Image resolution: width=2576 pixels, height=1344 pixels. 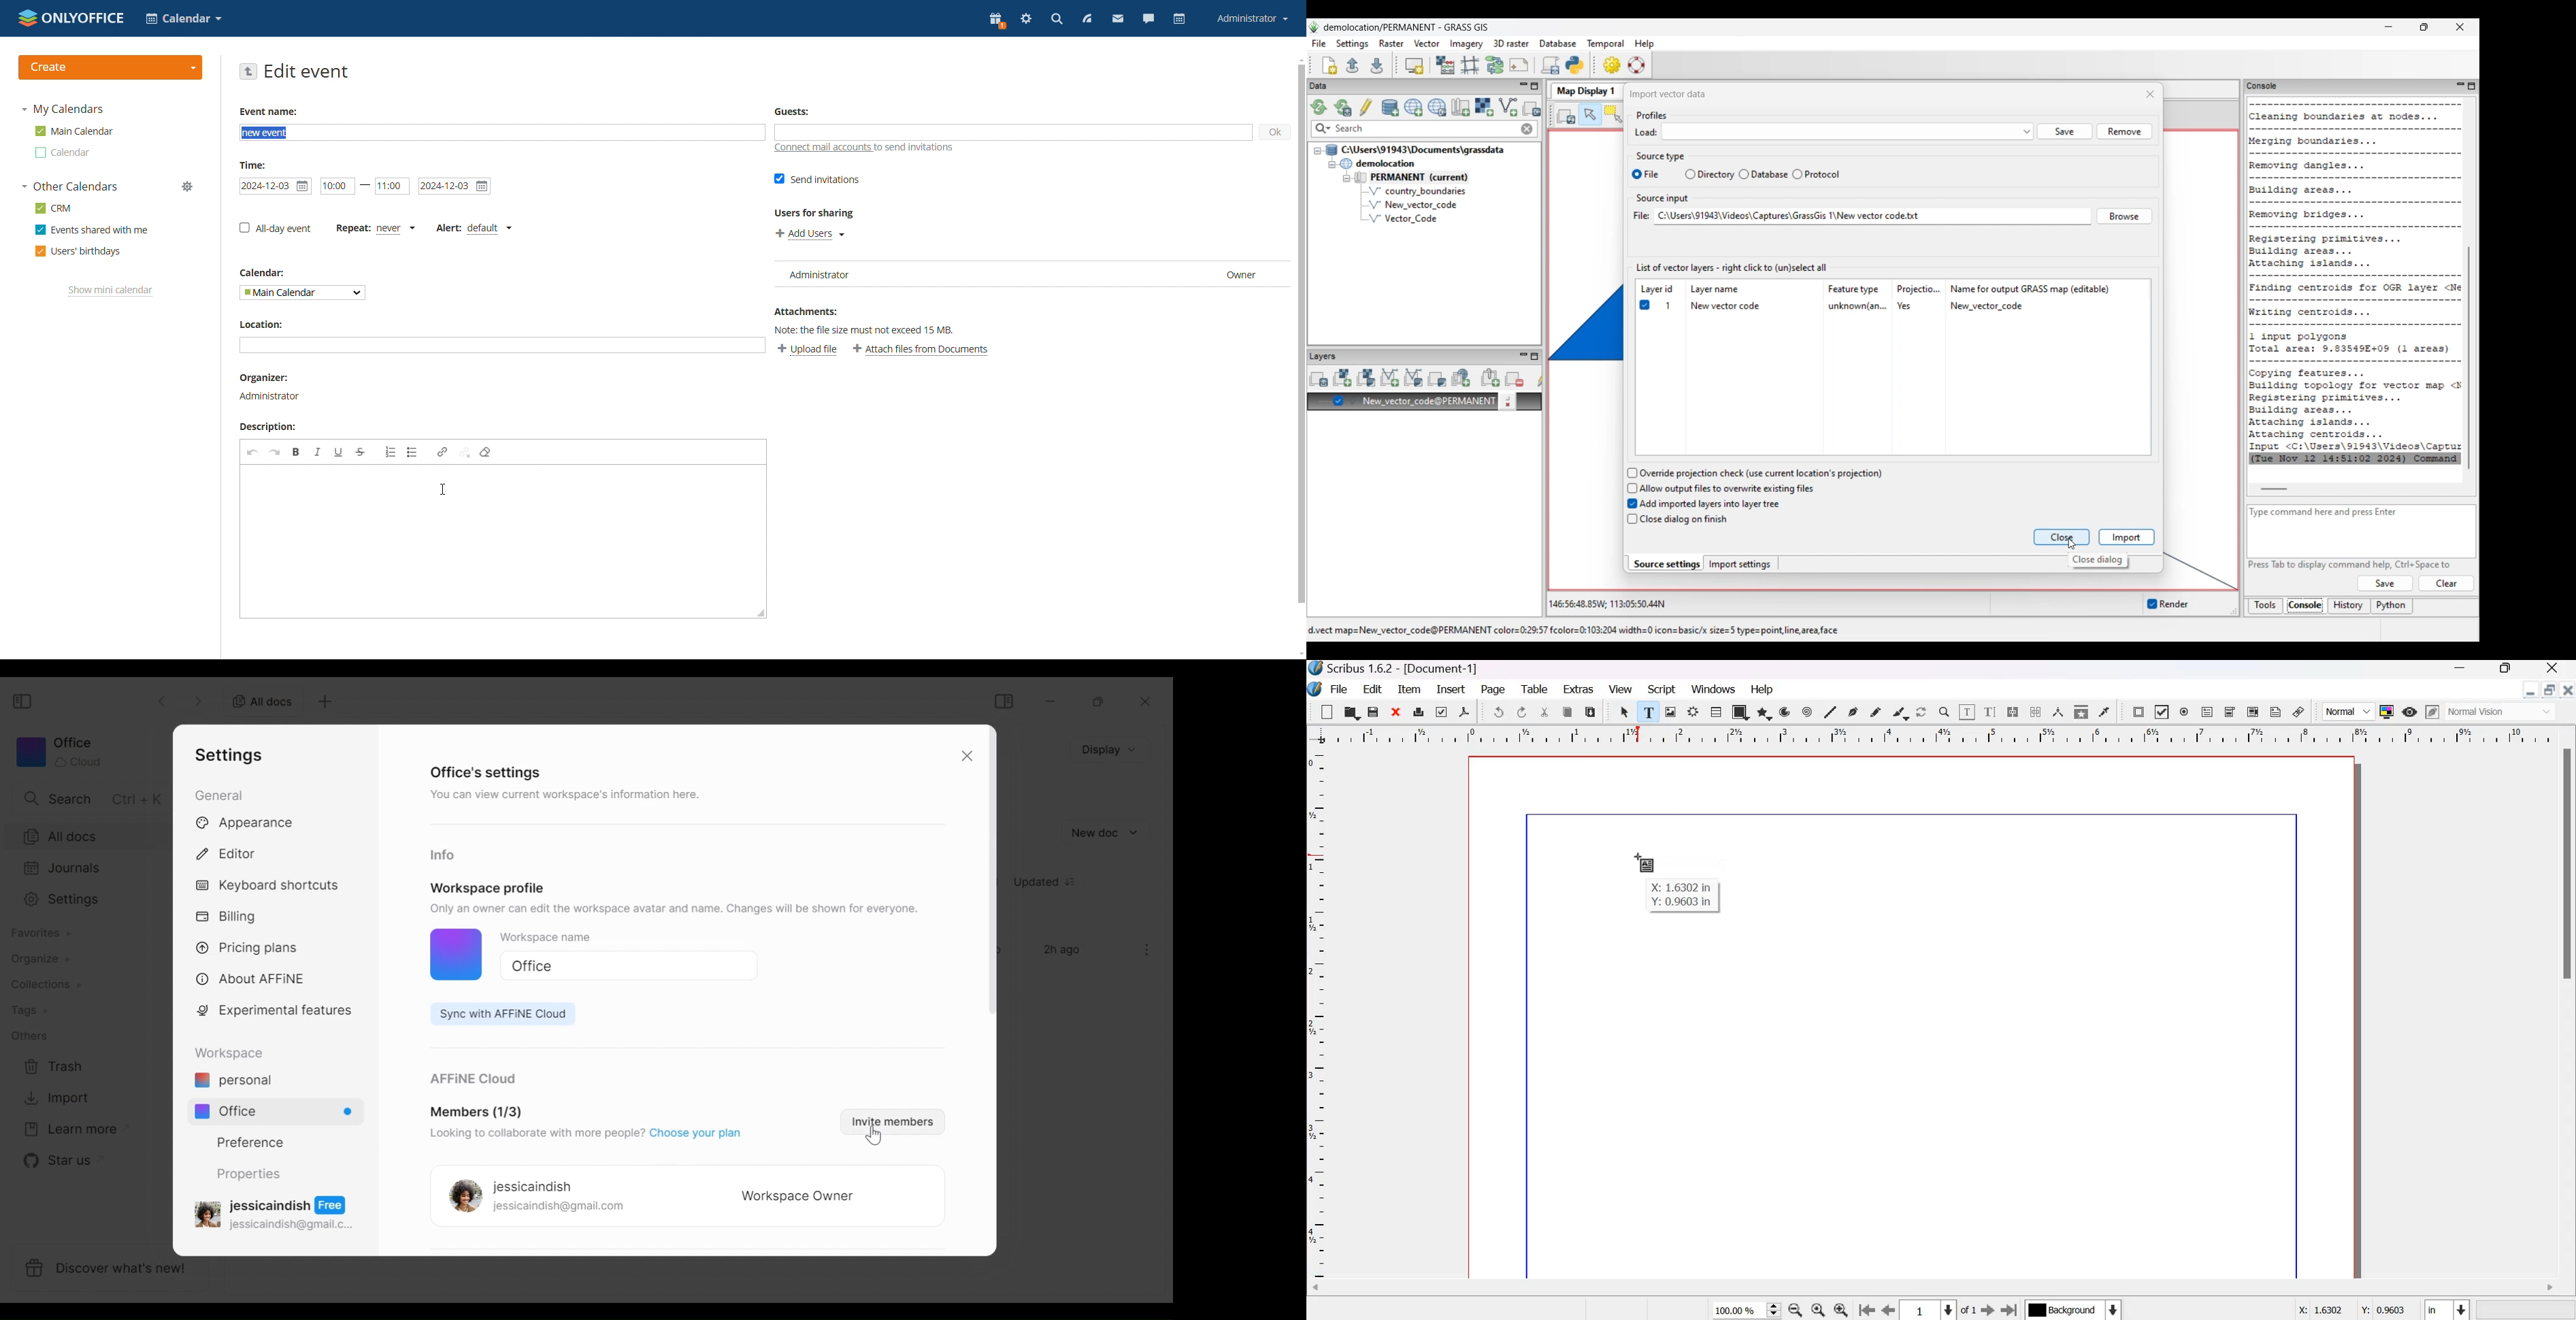 I want to click on cursor, so click(x=1645, y=861).